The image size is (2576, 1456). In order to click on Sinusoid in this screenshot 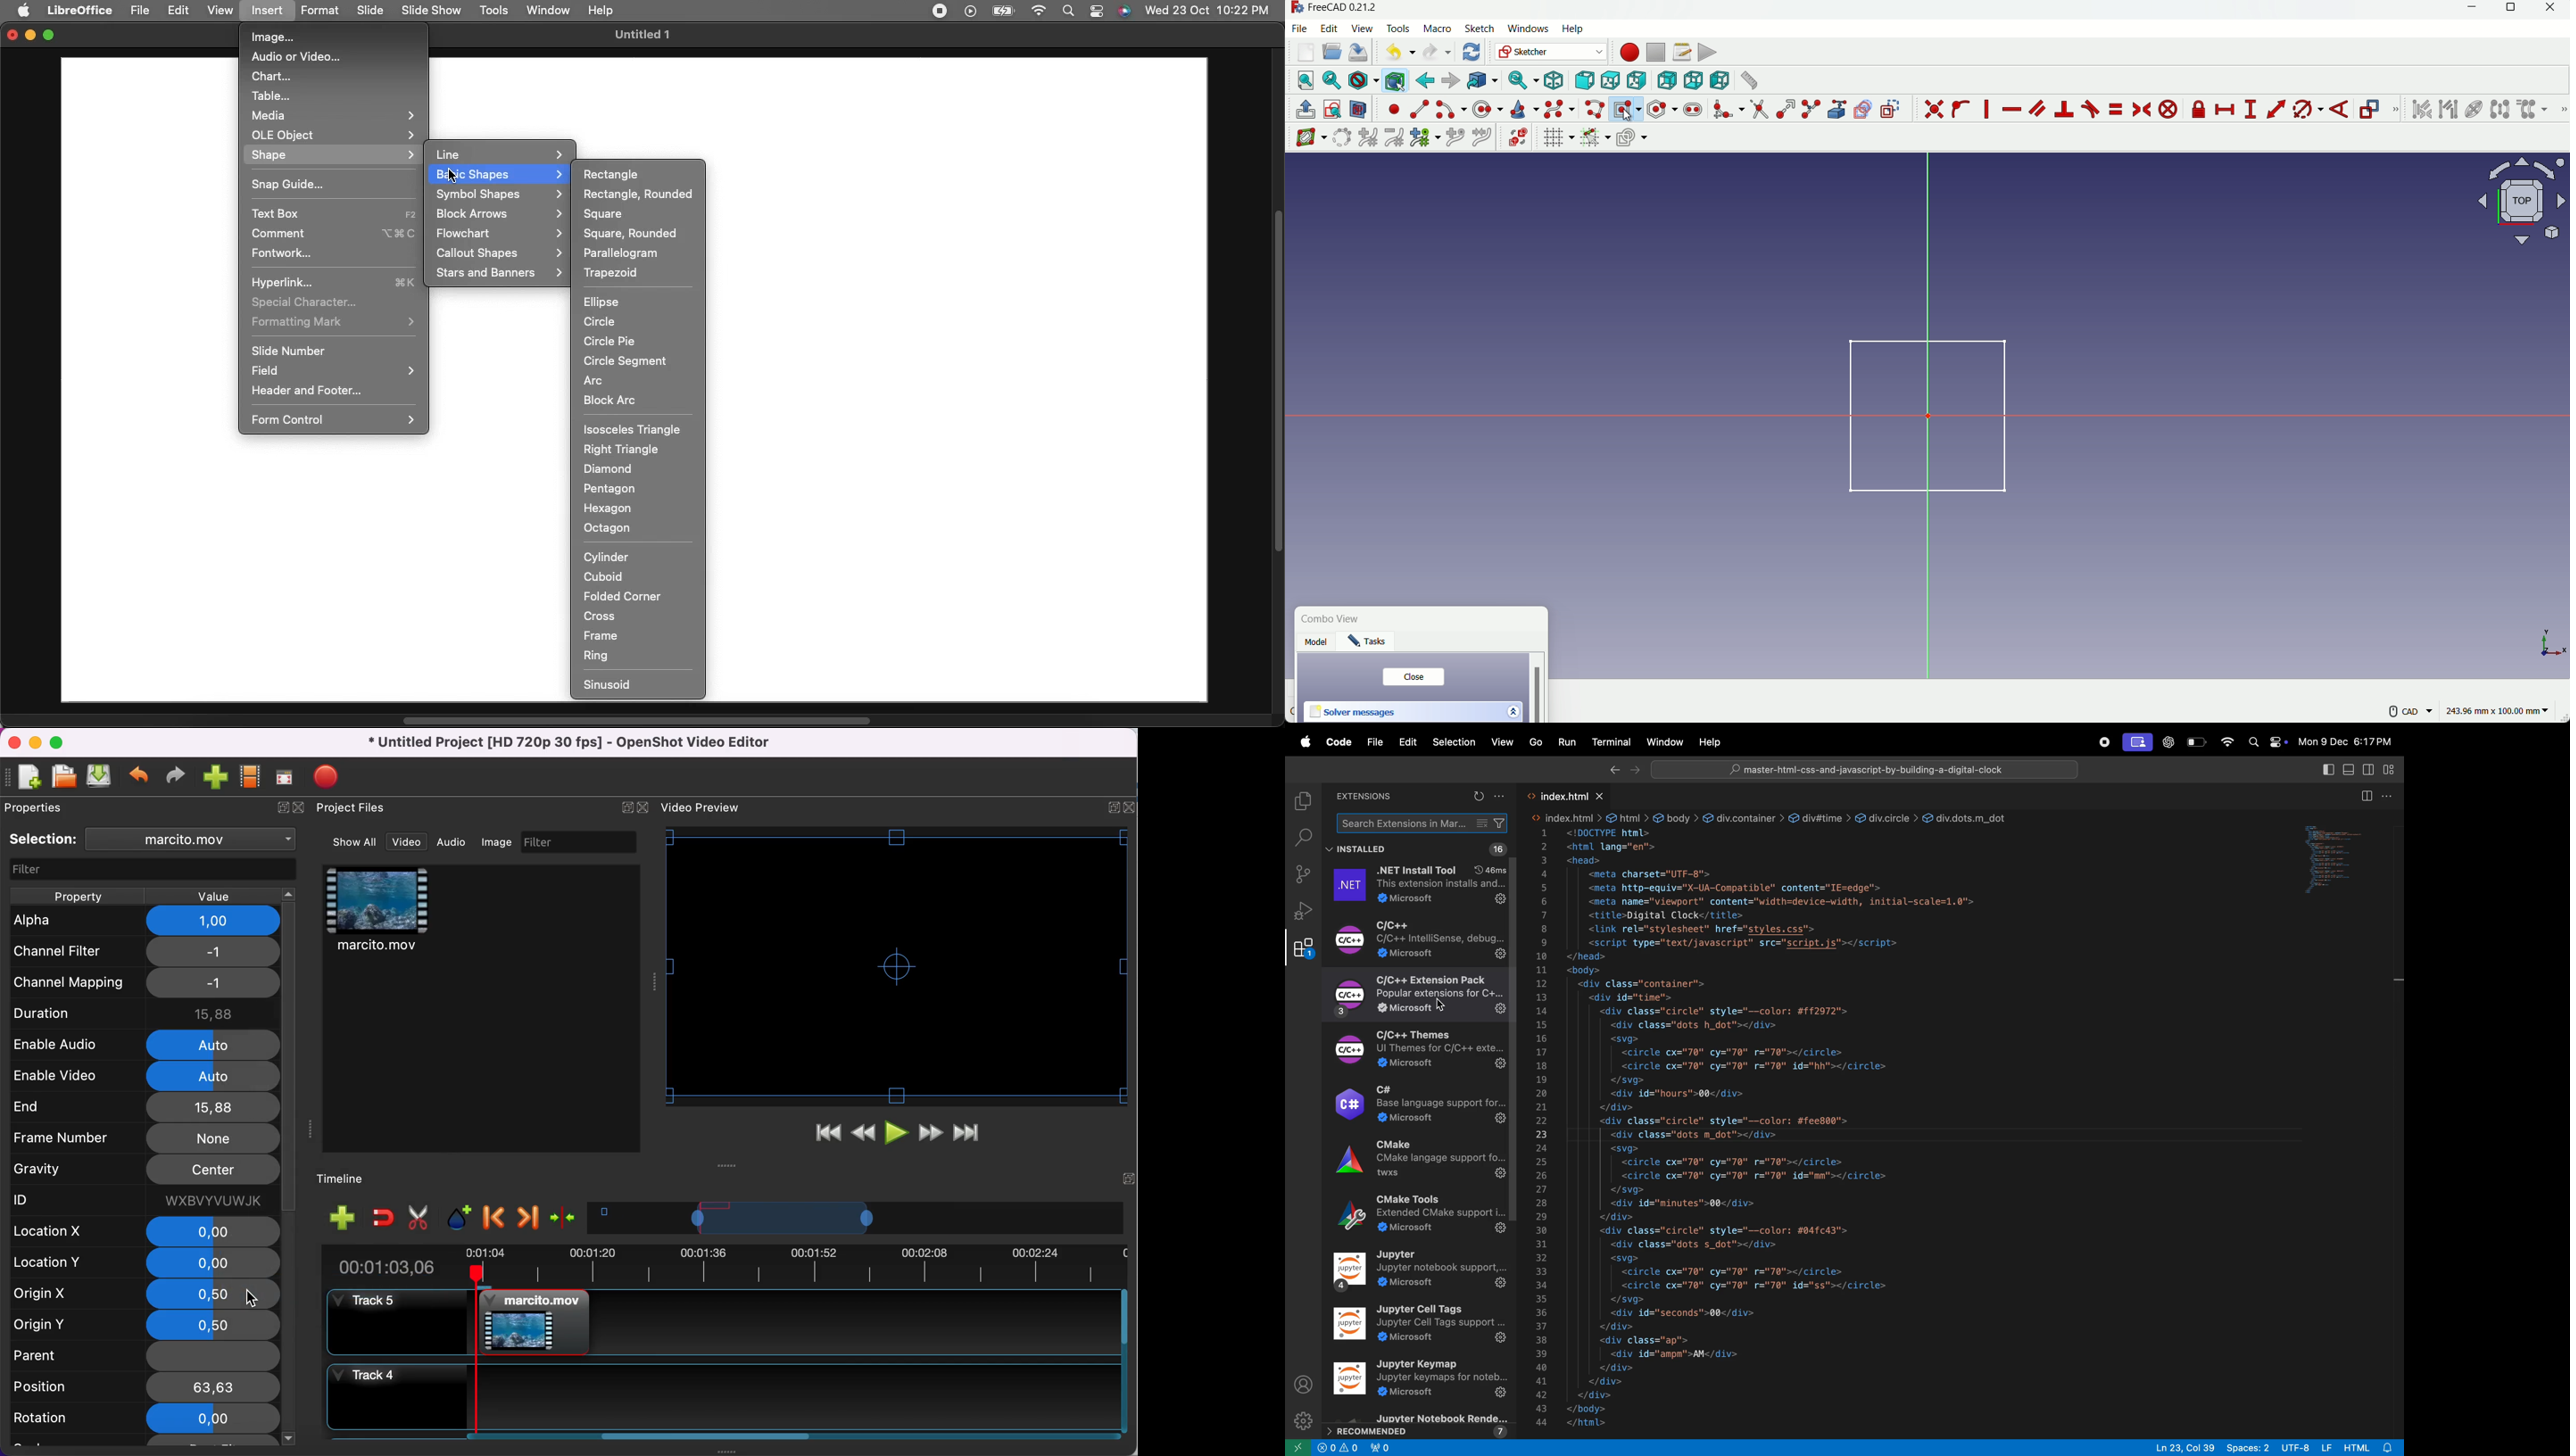, I will do `click(609, 685)`.